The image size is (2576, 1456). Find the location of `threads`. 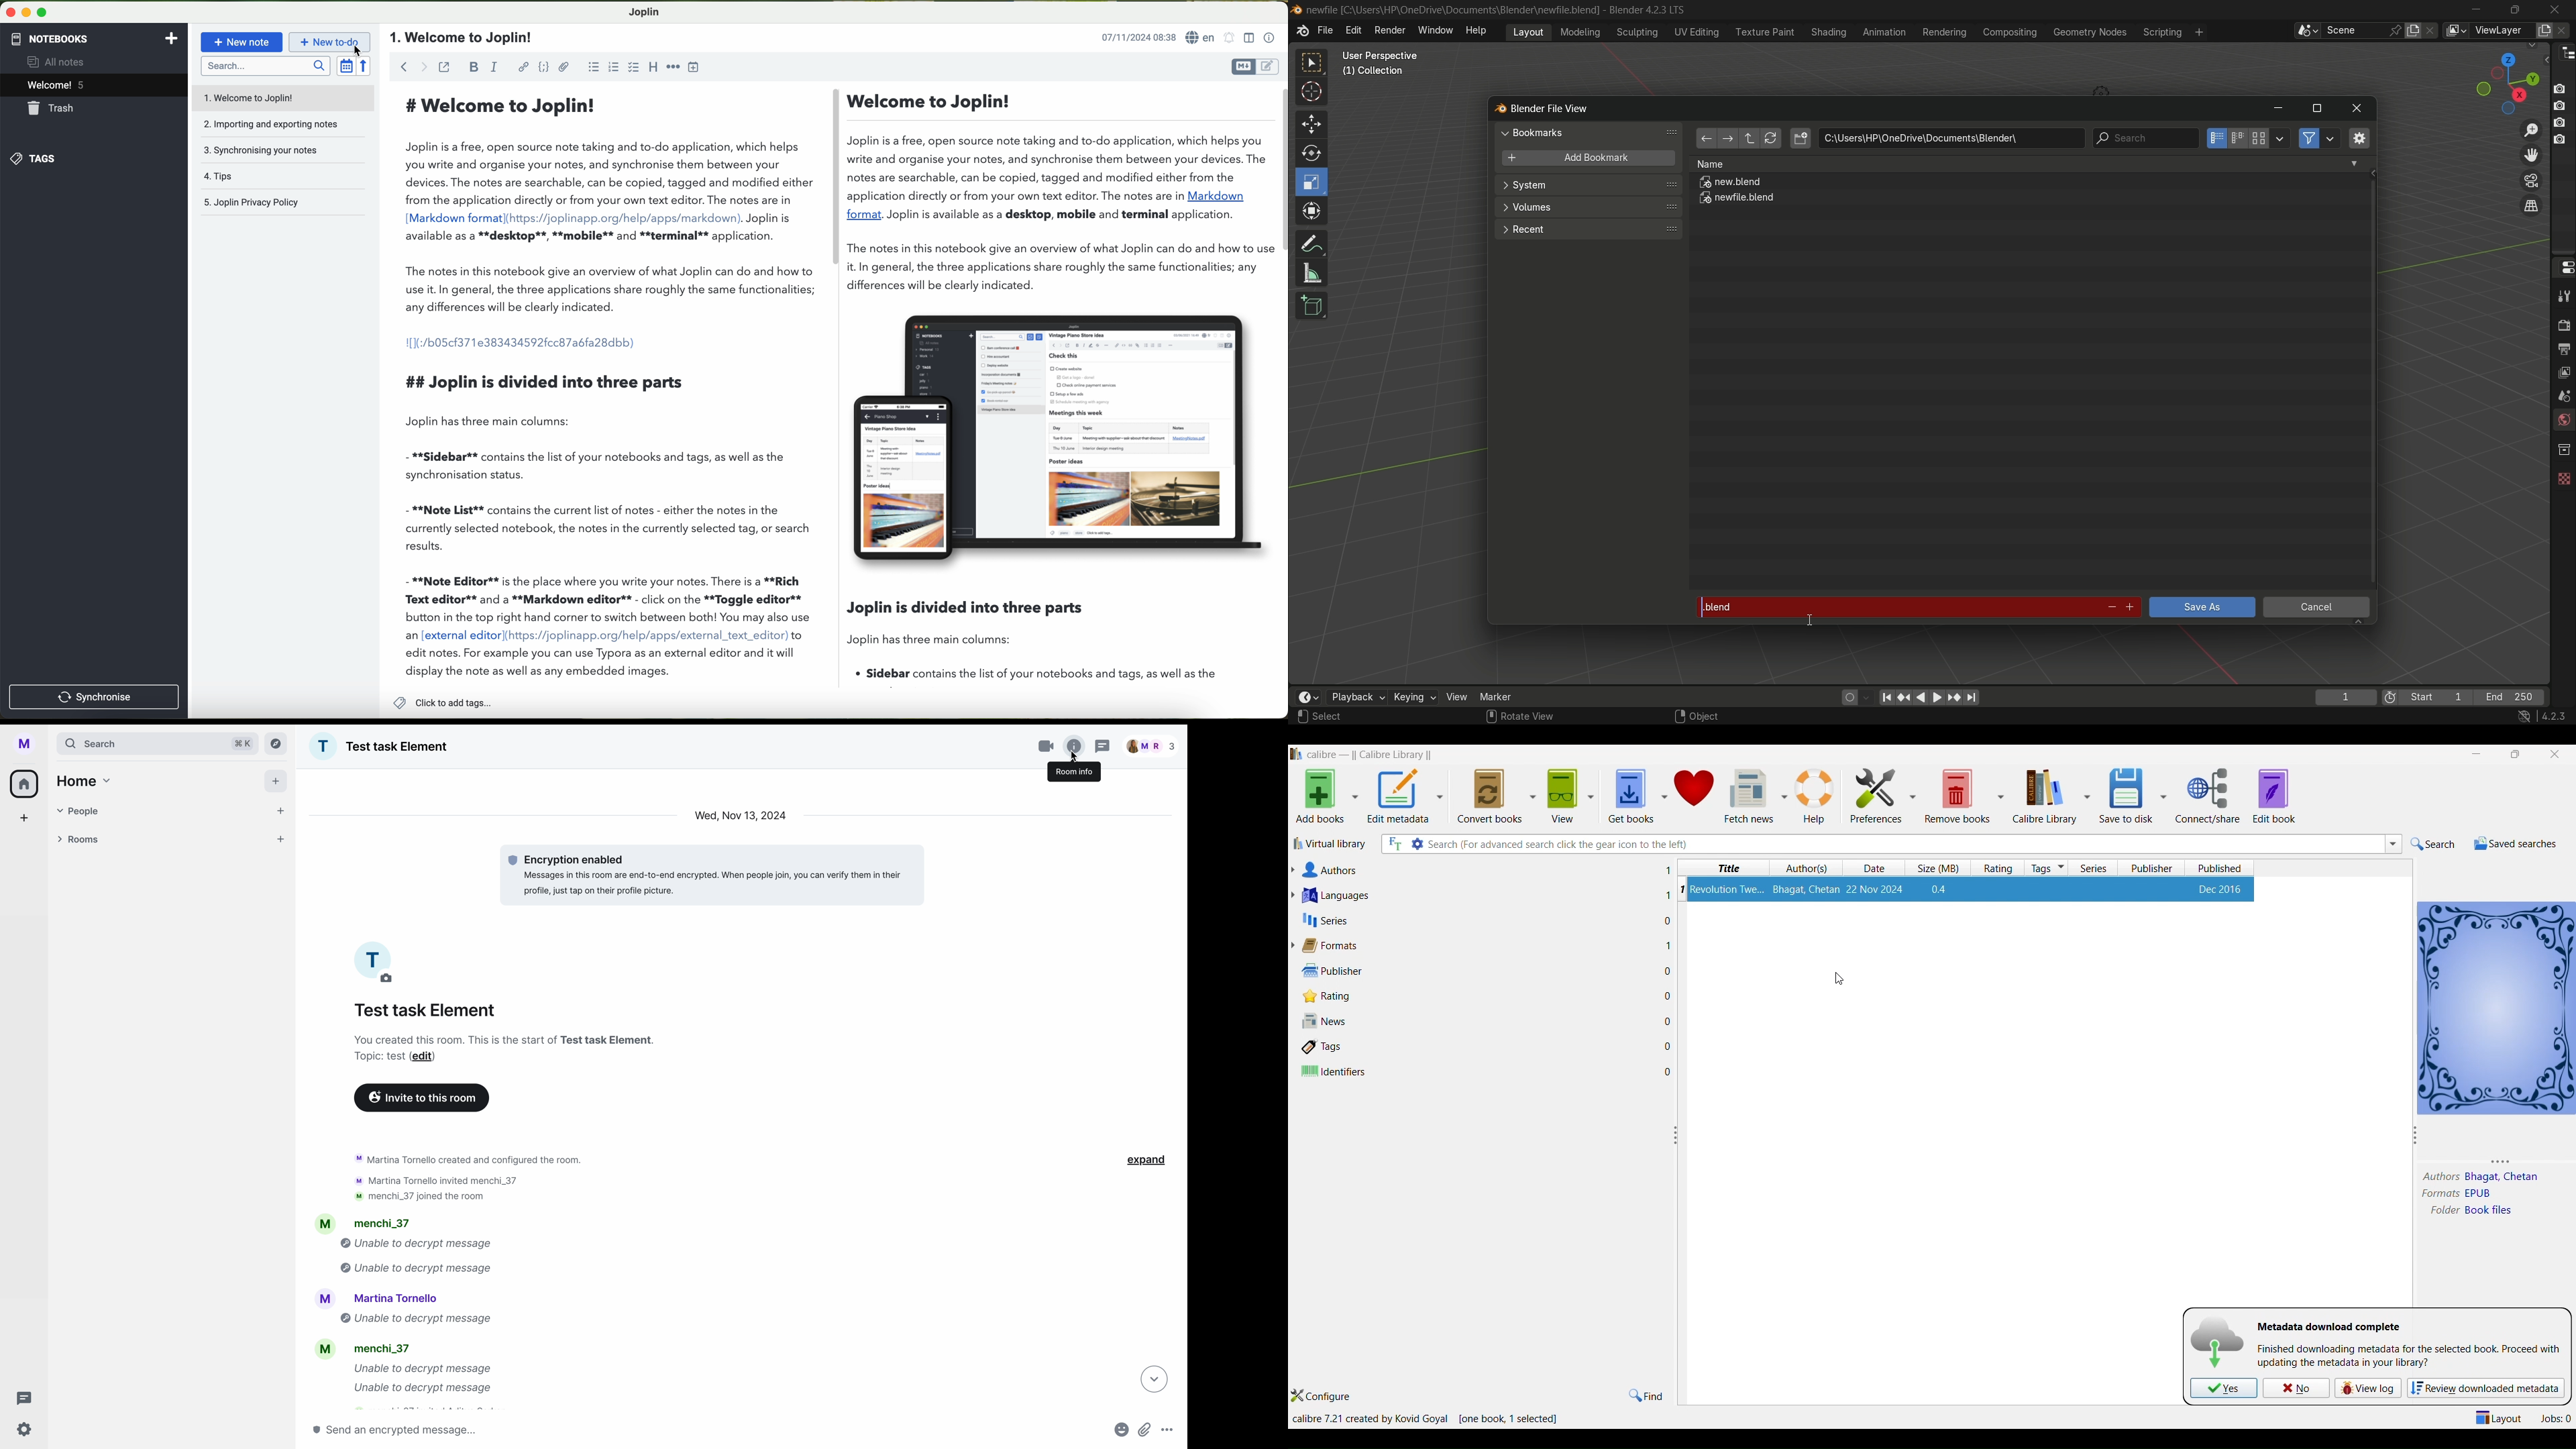

threads is located at coordinates (22, 1397).